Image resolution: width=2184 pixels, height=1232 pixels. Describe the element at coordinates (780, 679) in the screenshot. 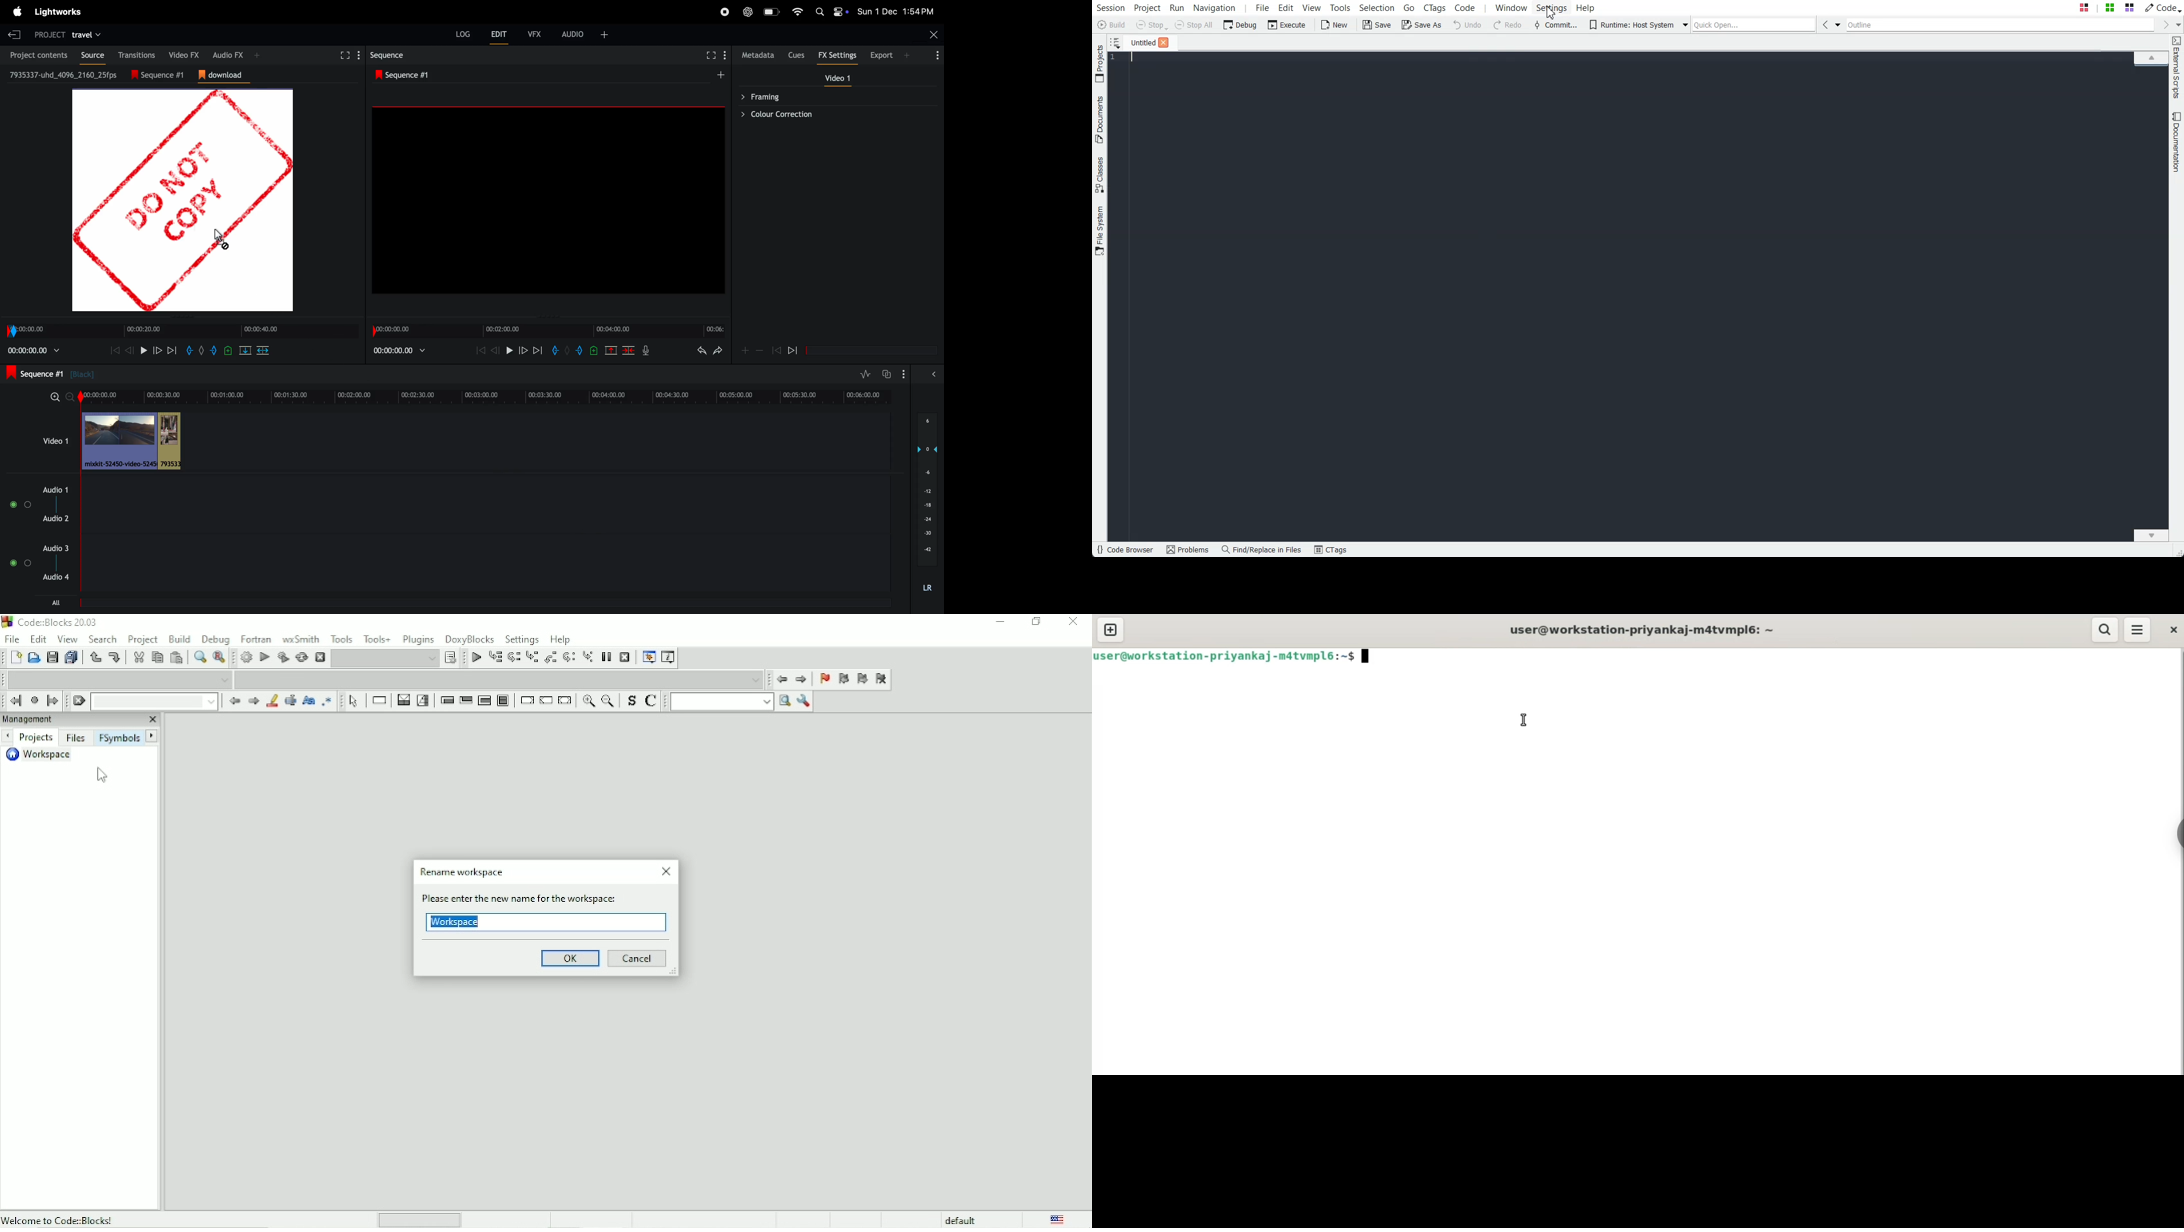

I see `Jump back` at that location.